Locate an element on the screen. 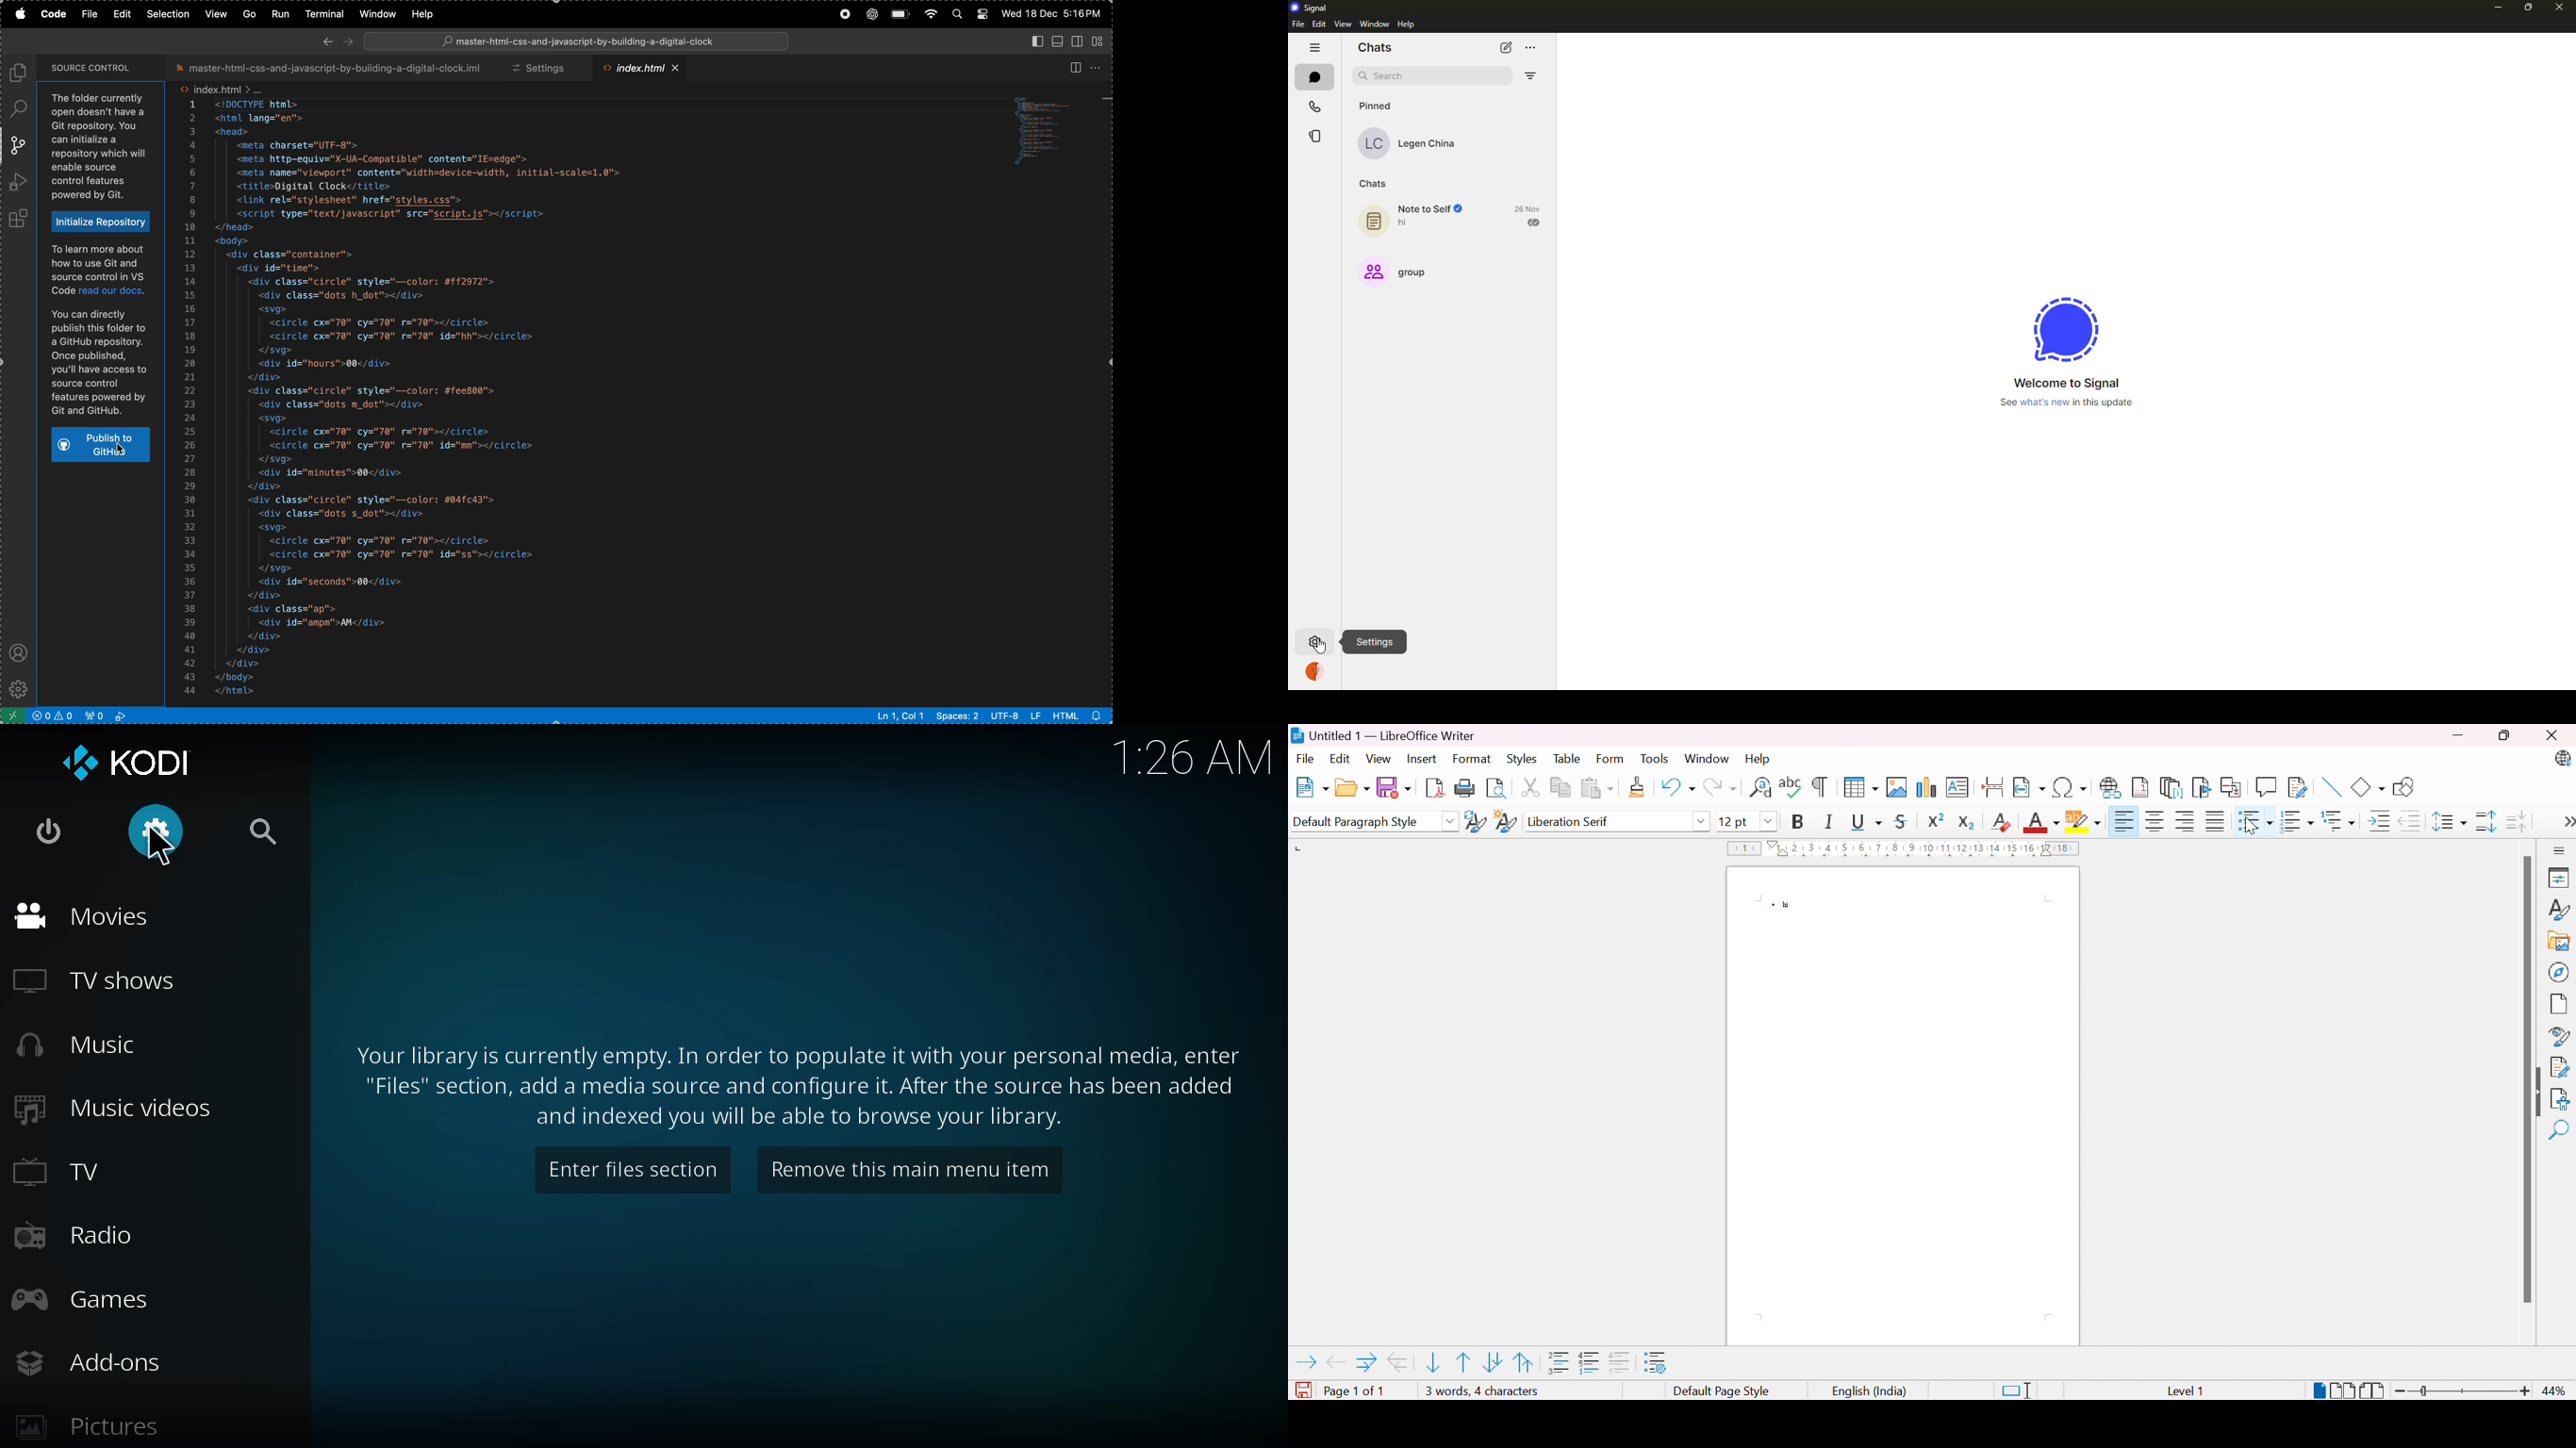 Image resolution: width=2576 pixels, height=1456 pixels. Move item up is located at coordinates (1464, 1364).